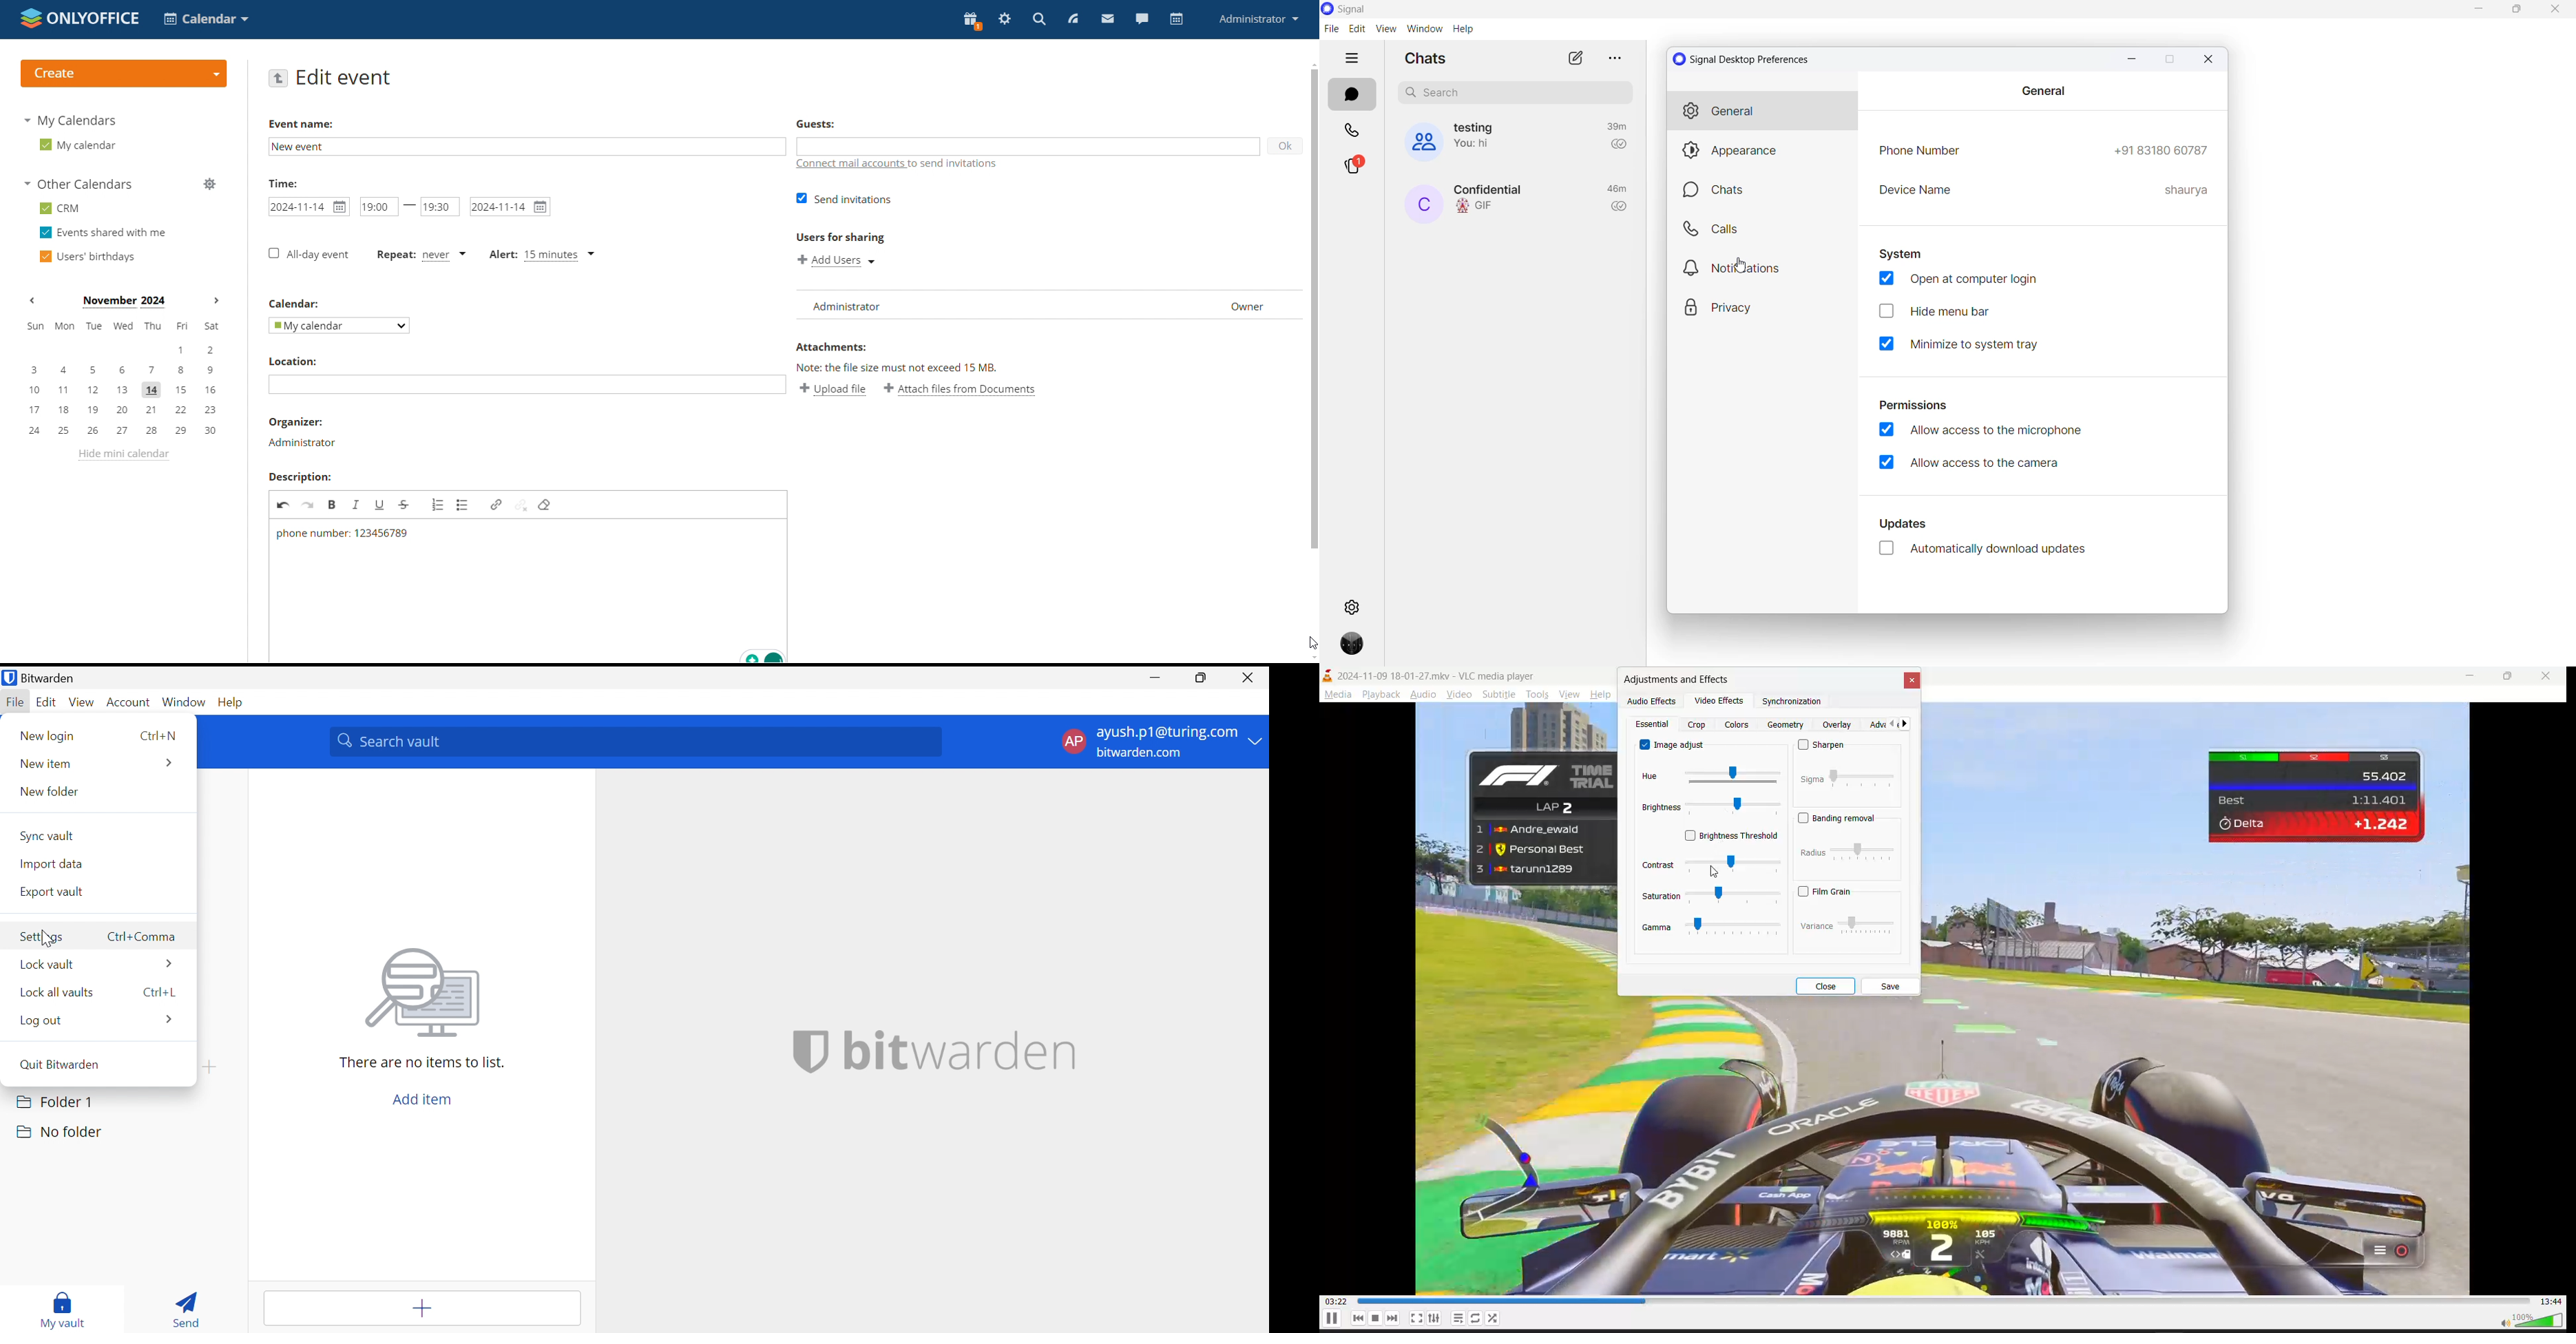 The image size is (2576, 1344). Describe the element at coordinates (1107, 19) in the screenshot. I see `mail` at that location.